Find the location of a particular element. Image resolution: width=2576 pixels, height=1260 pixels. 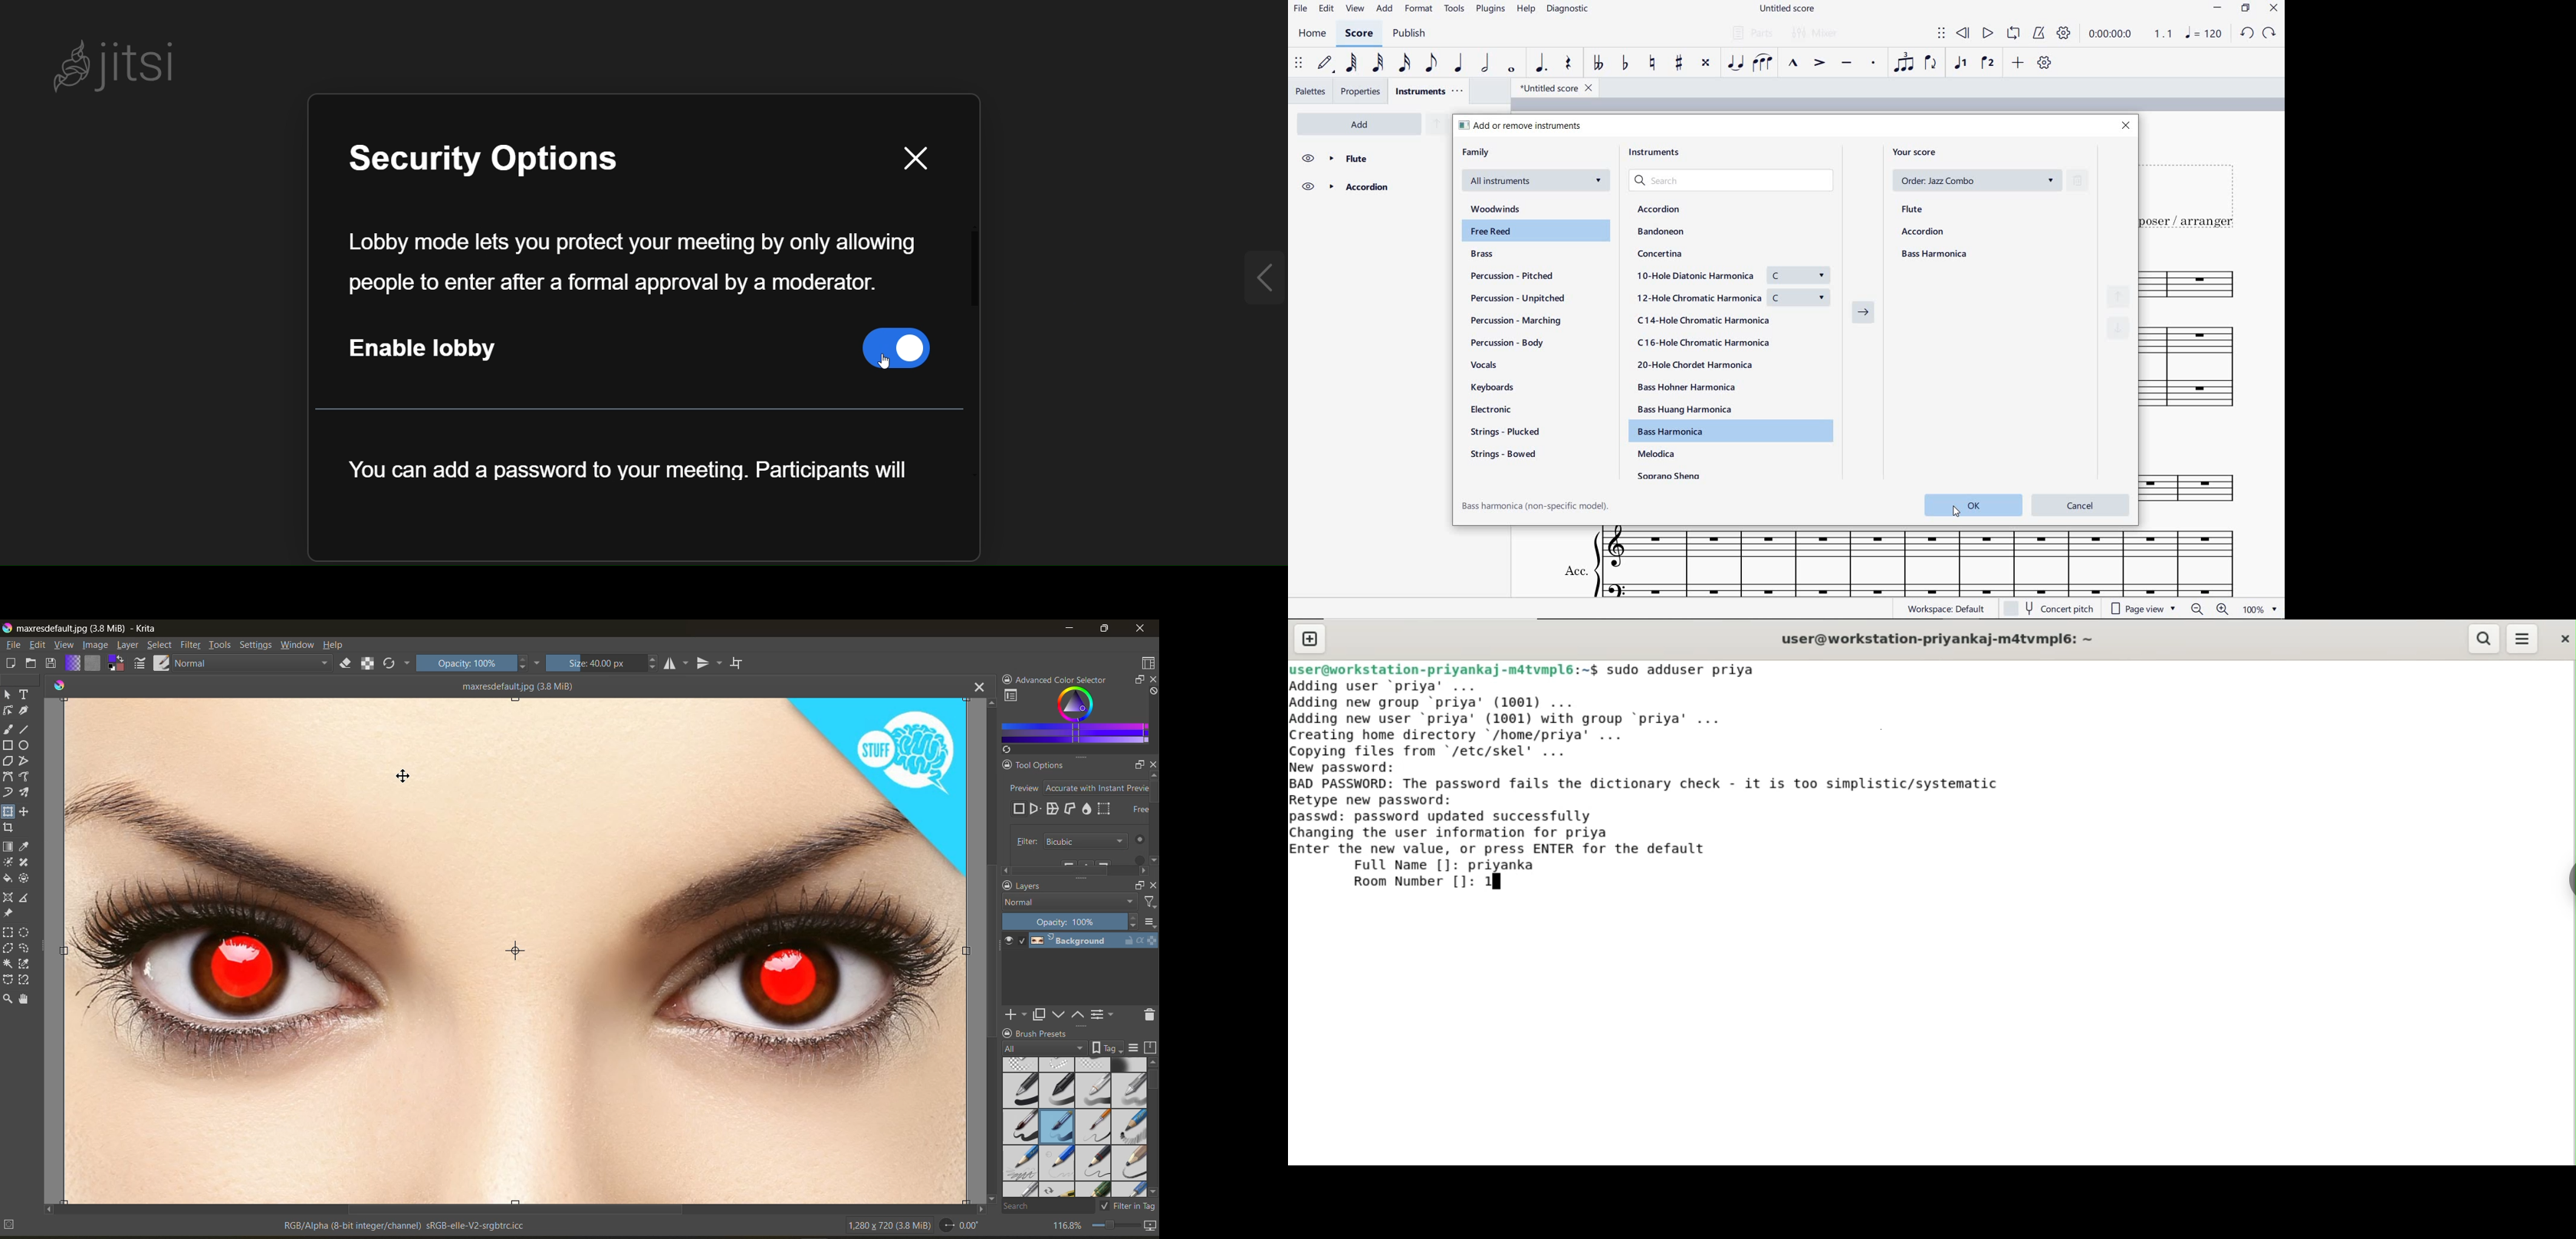

UNDO is located at coordinates (2247, 33).